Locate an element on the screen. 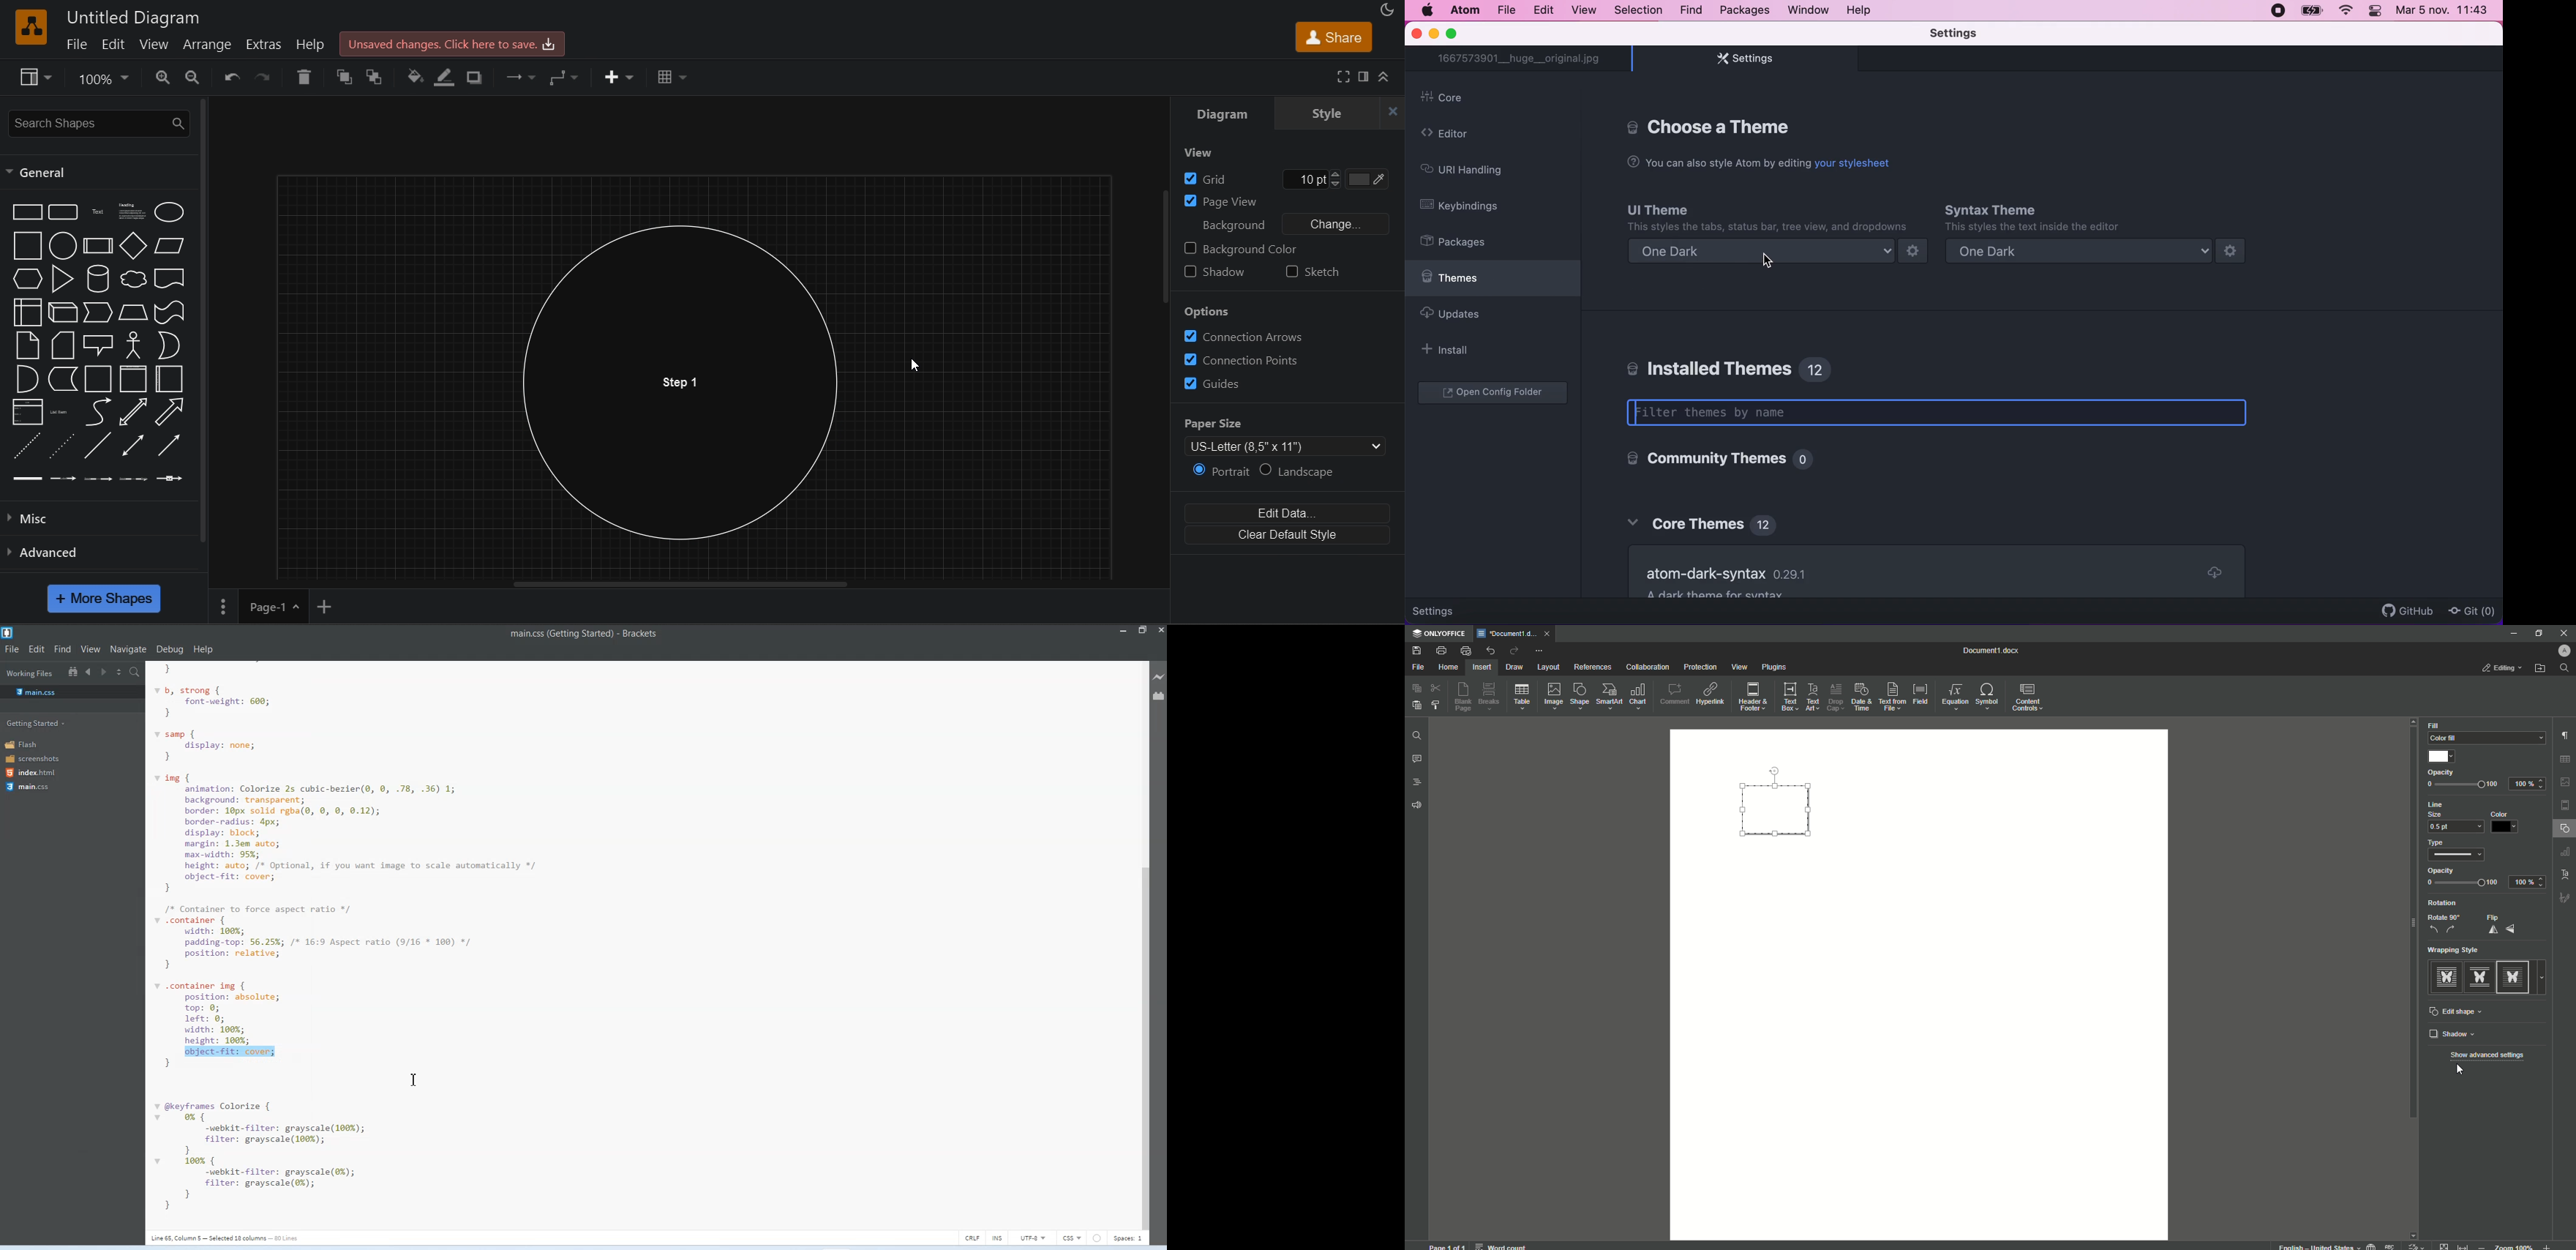 This screenshot has width=2576, height=1260. settings is located at coordinates (1959, 34).